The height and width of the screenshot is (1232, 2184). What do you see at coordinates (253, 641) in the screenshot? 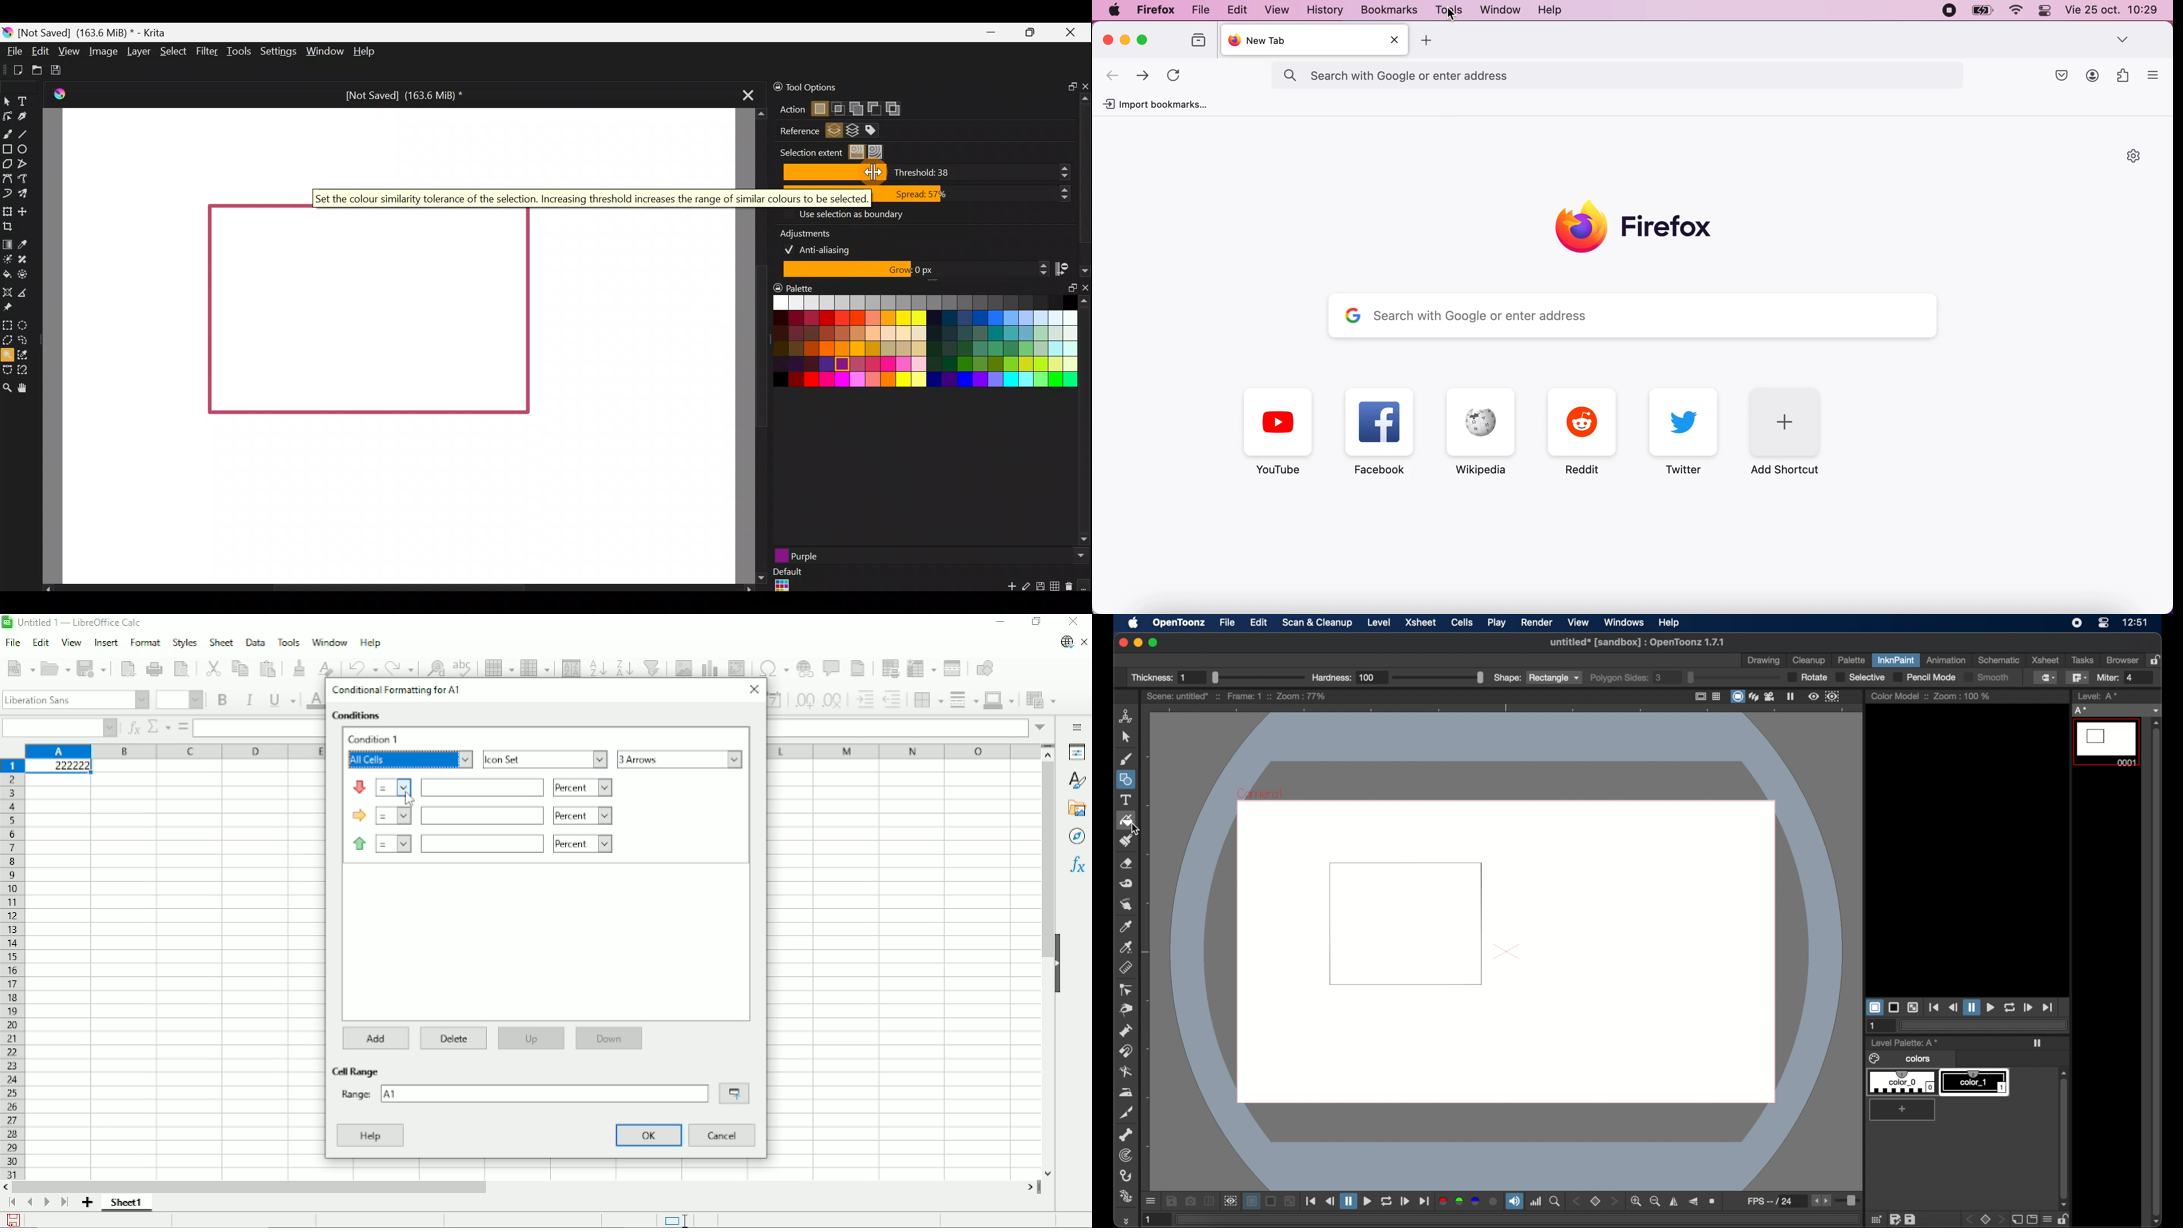
I see `Data` at bounding box center [253, 641].